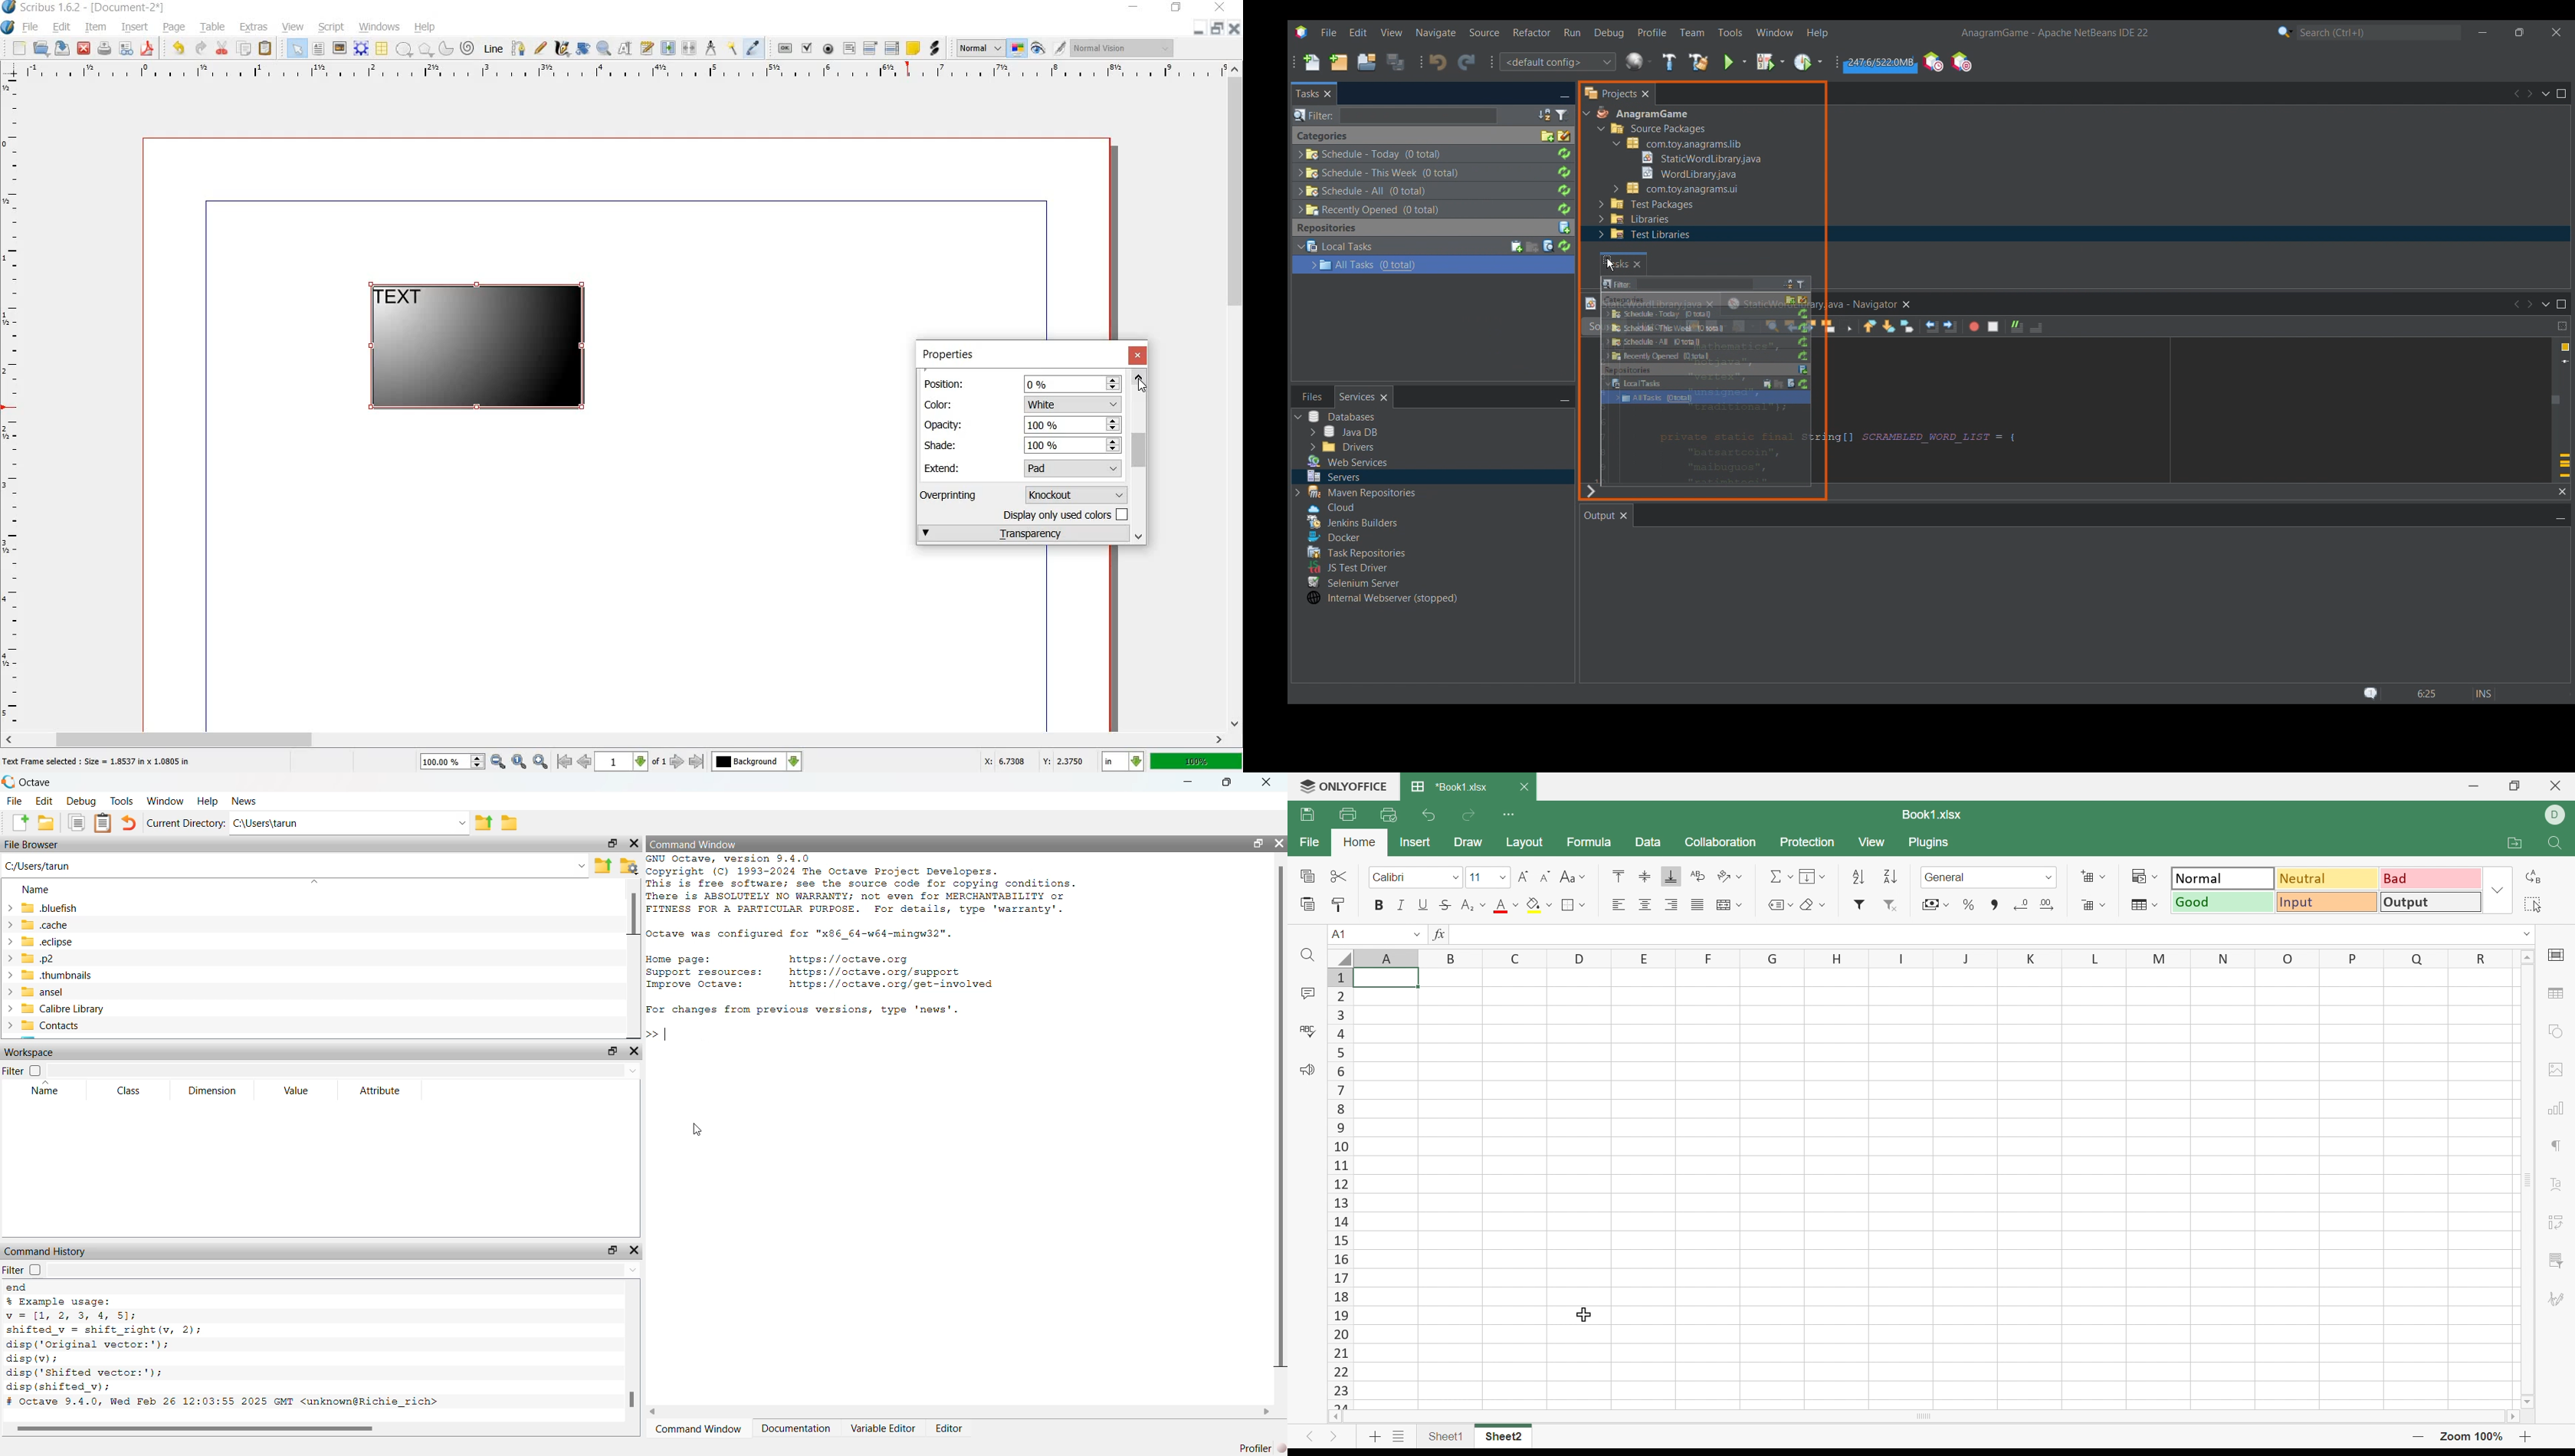 Image resolution: width=2576 pixels, height=1456 pixels. What do you see at coordinates (2515, 844) in the screenshot?
I see `Open file location` at bounding box center [2515, 844].